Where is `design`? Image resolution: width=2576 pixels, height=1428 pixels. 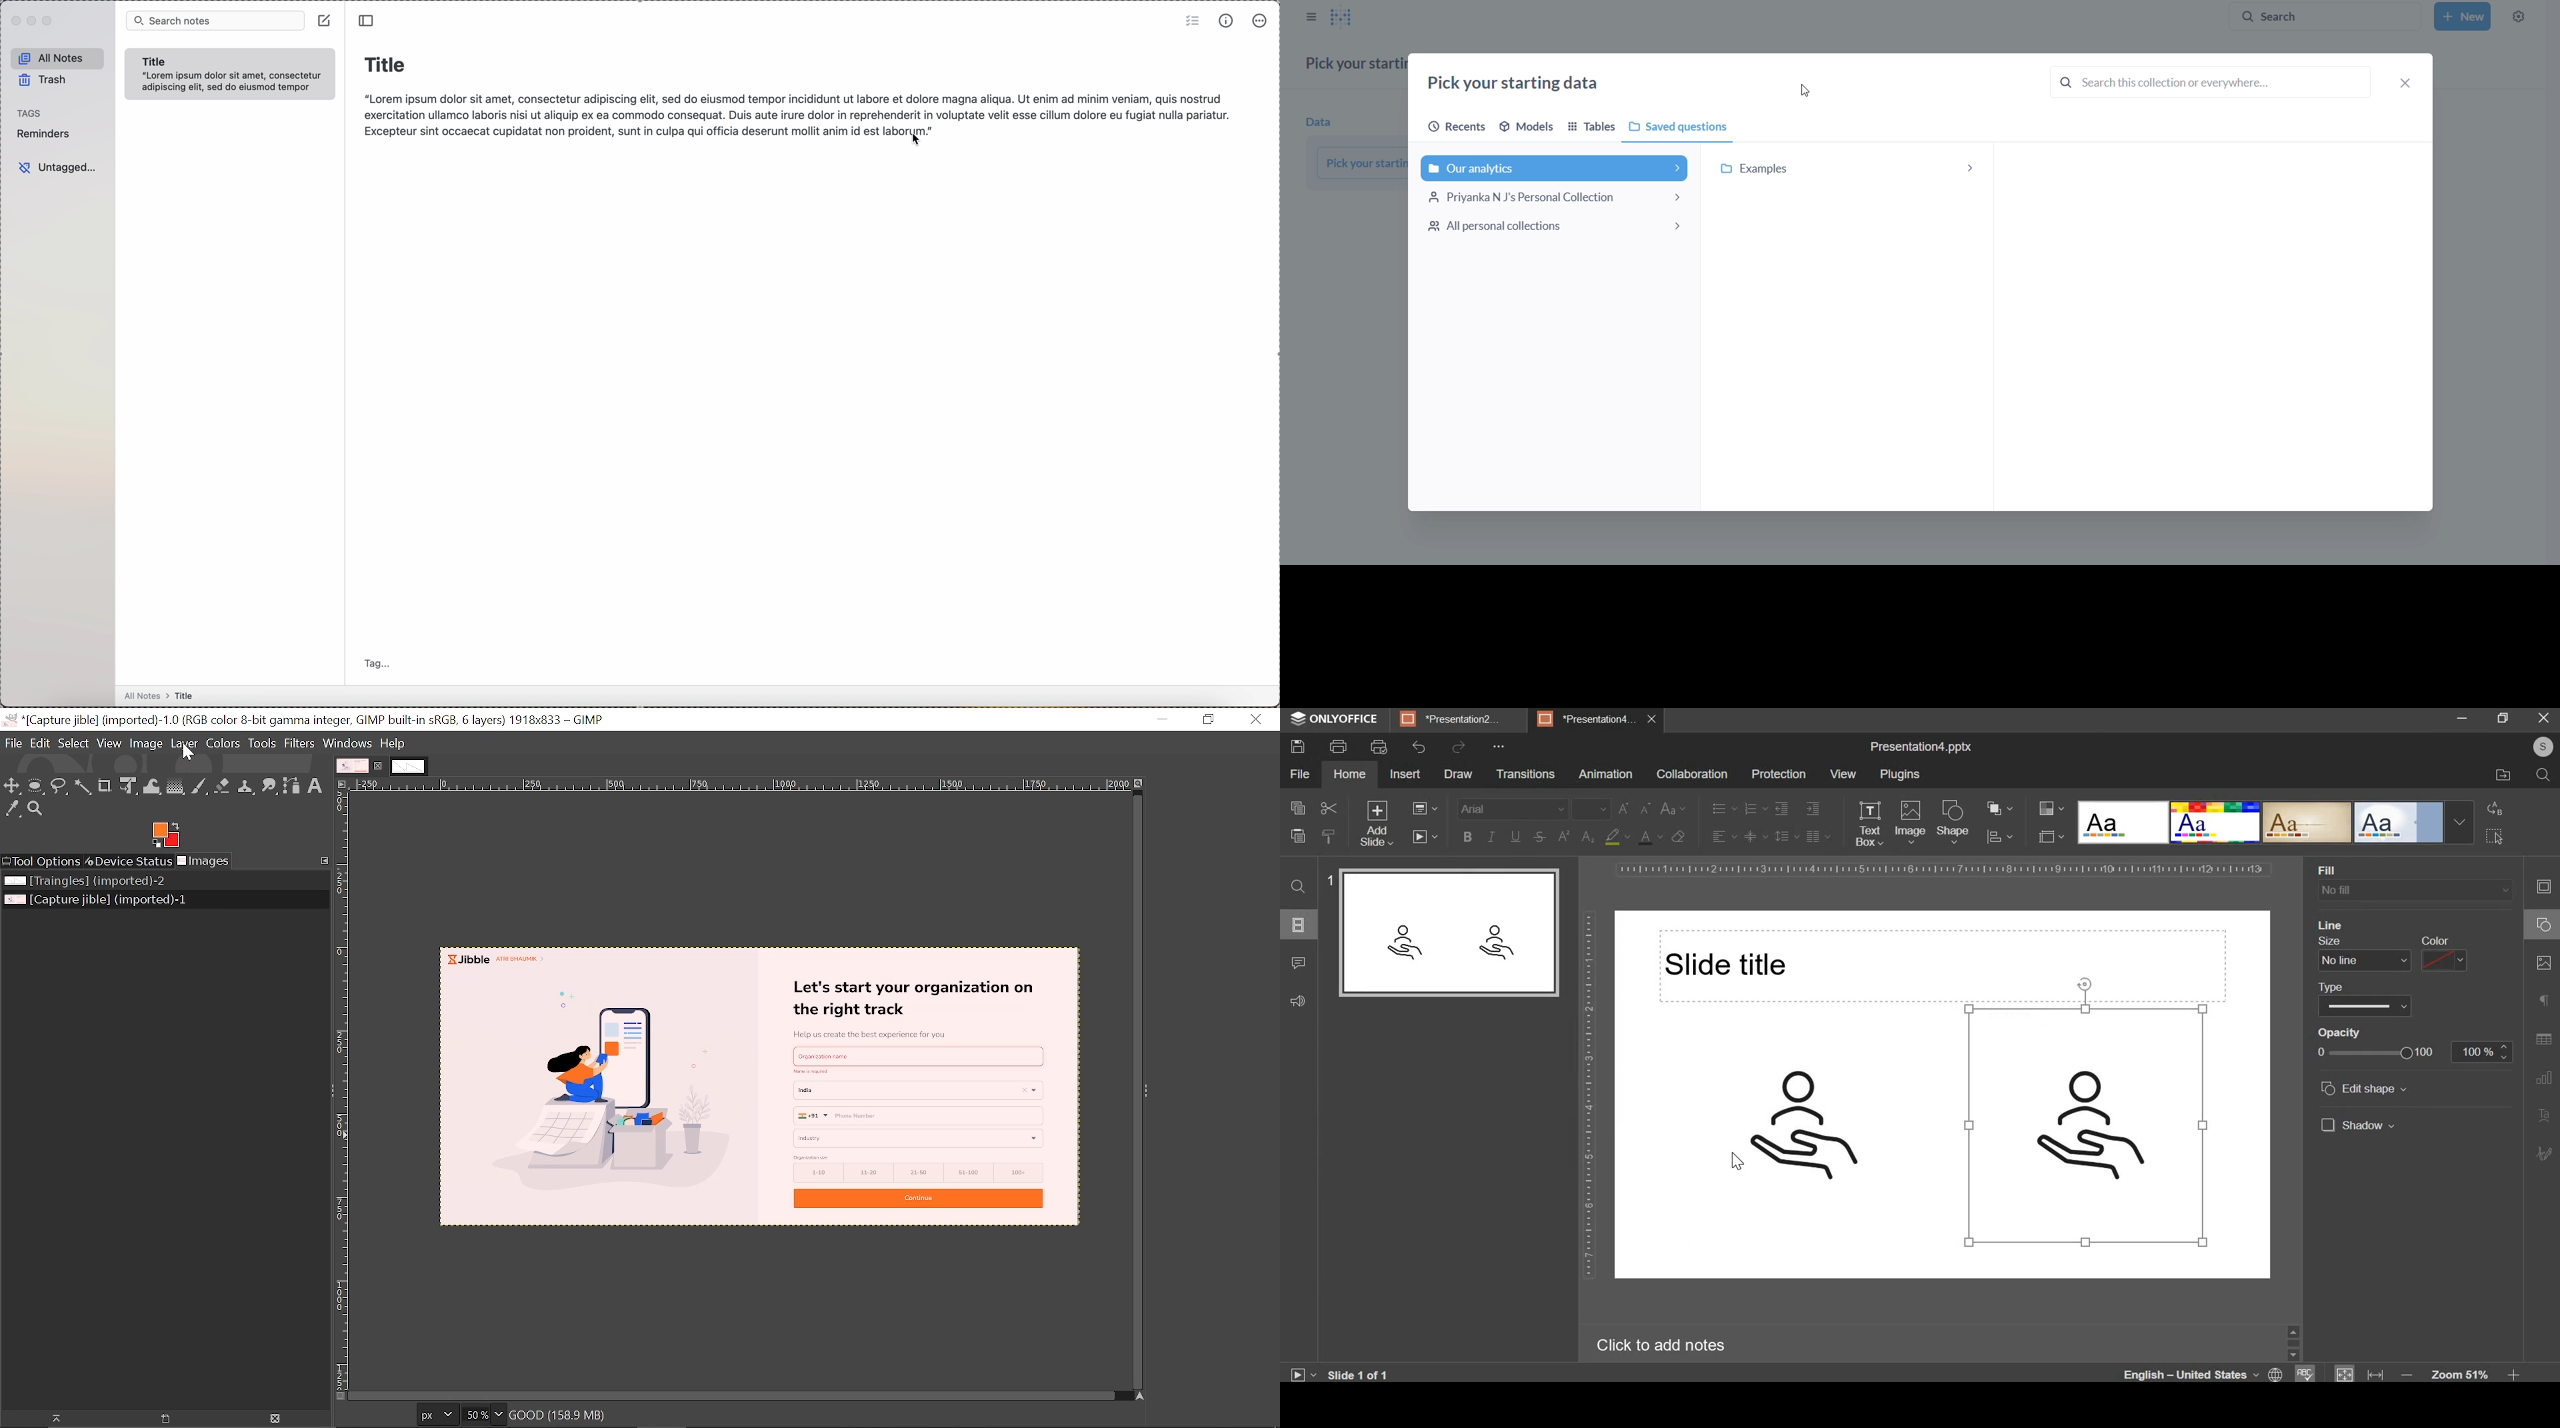 design is located at coordinates (2217, 823).